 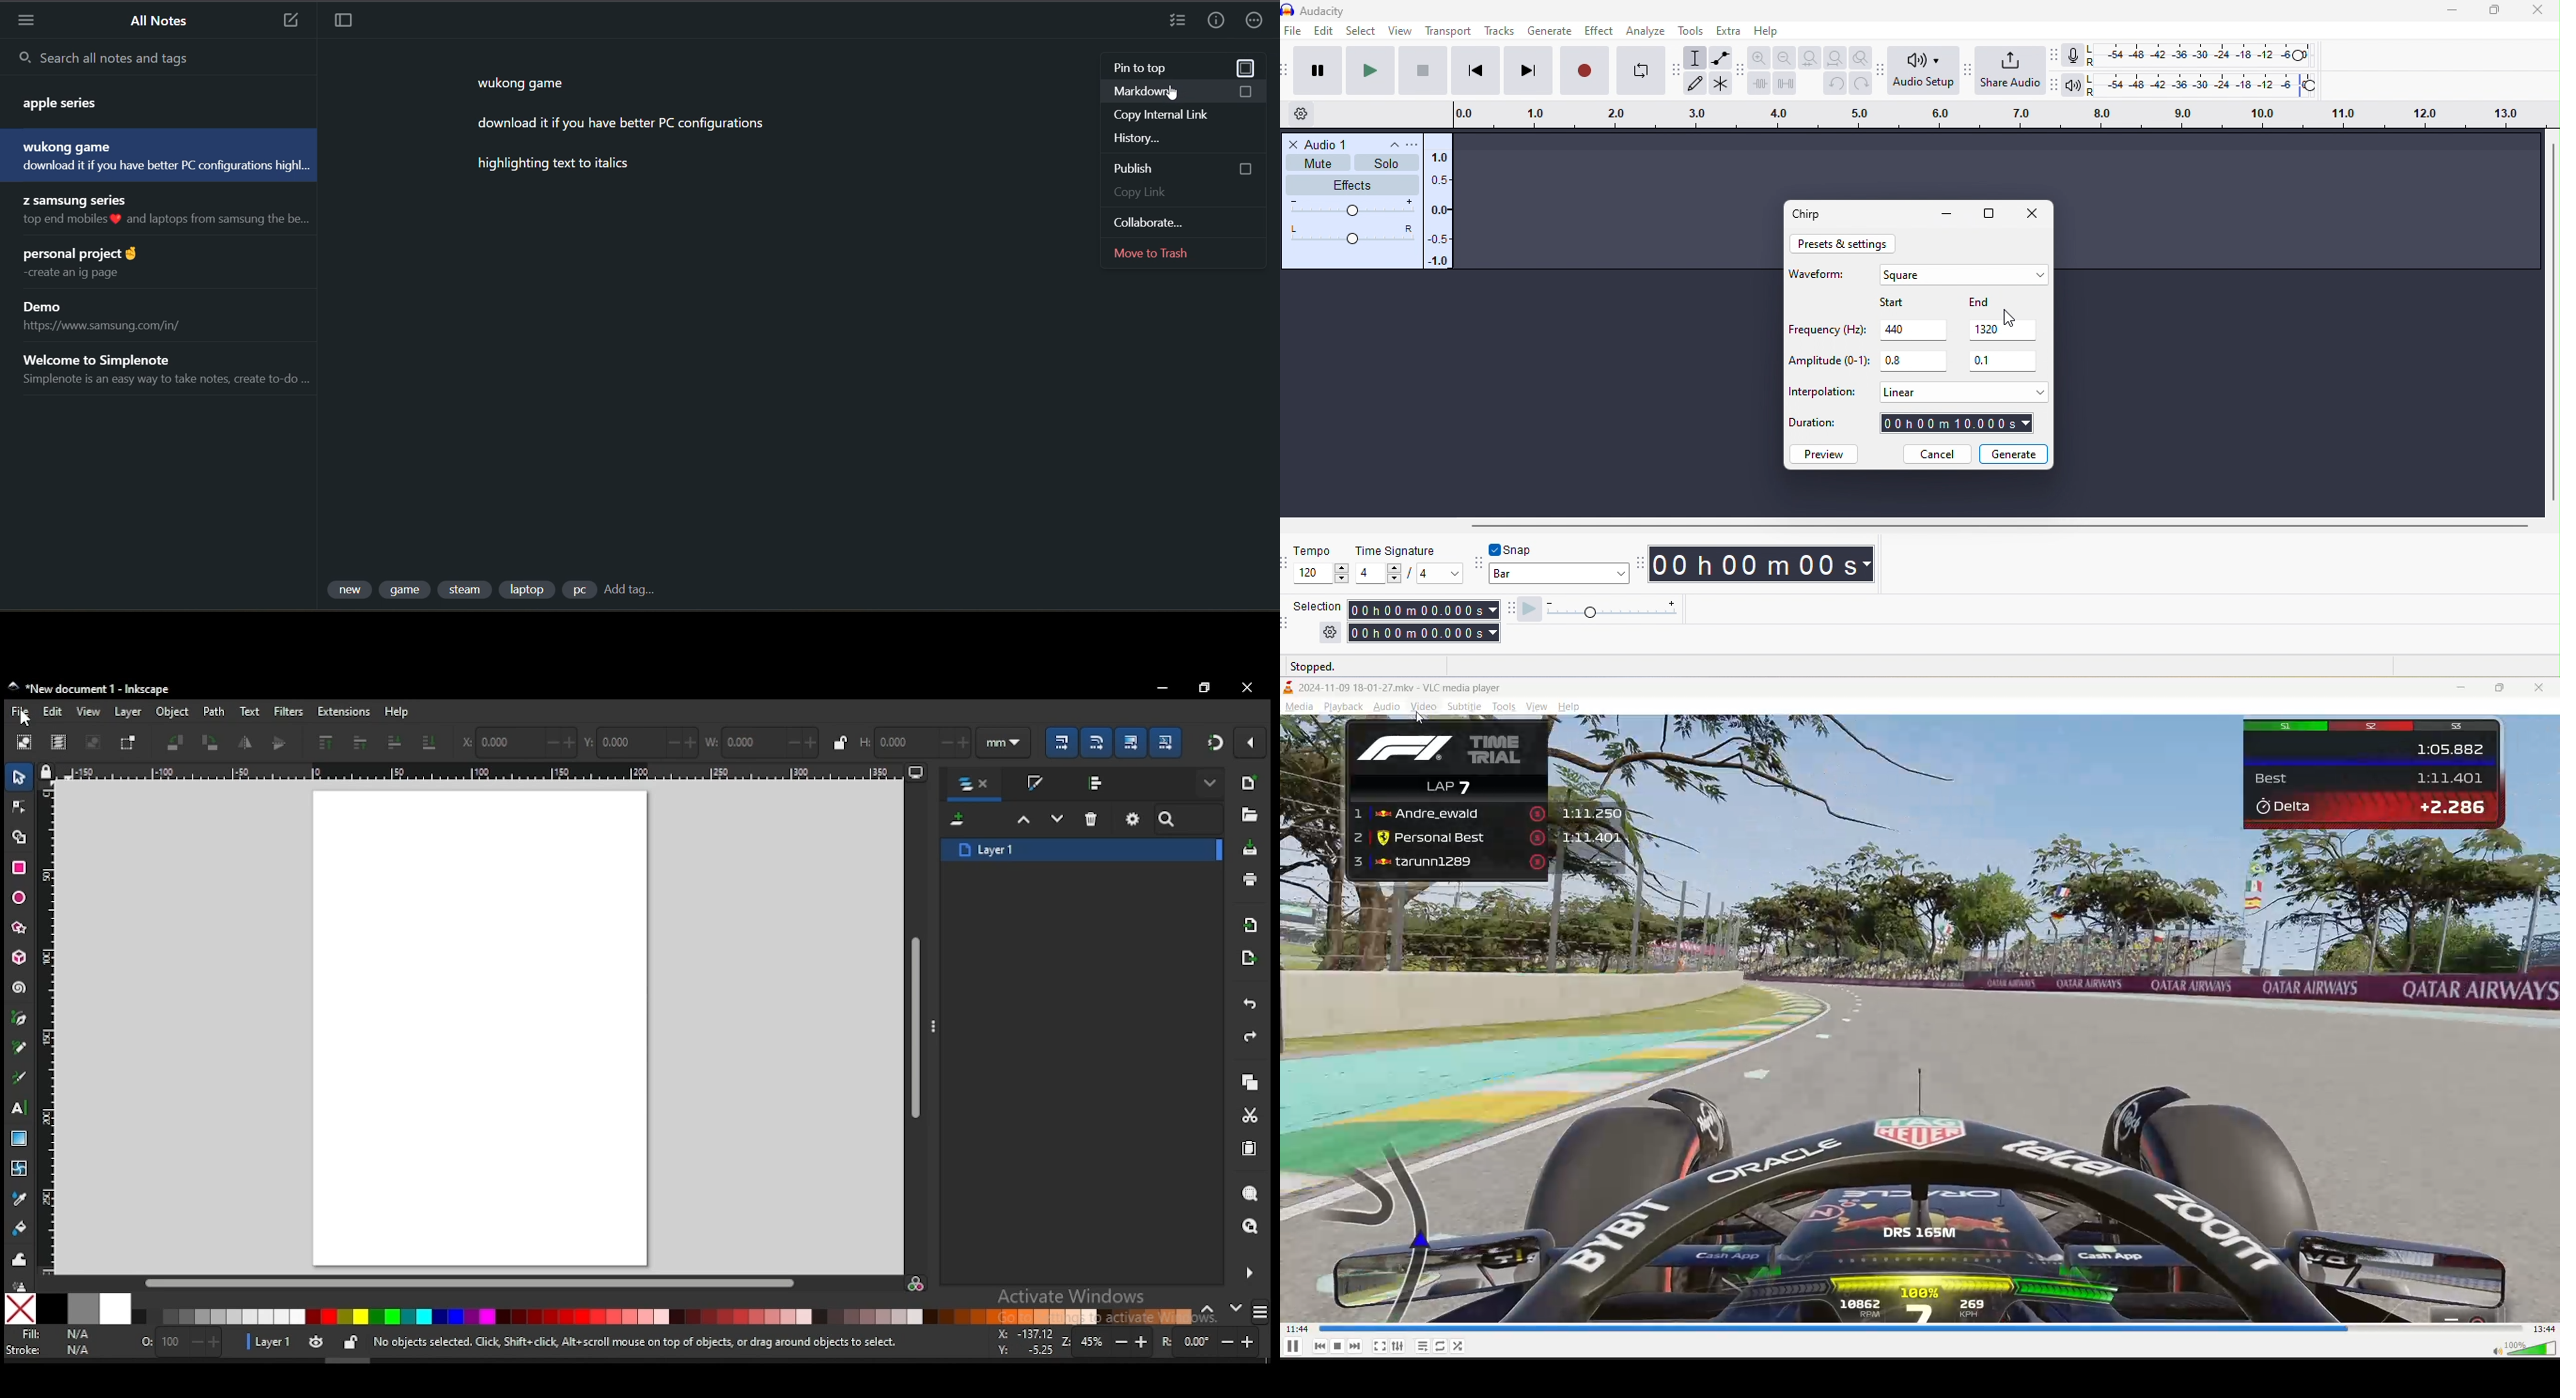 I want to click on scroll bar, so click(x=470, y=1283).